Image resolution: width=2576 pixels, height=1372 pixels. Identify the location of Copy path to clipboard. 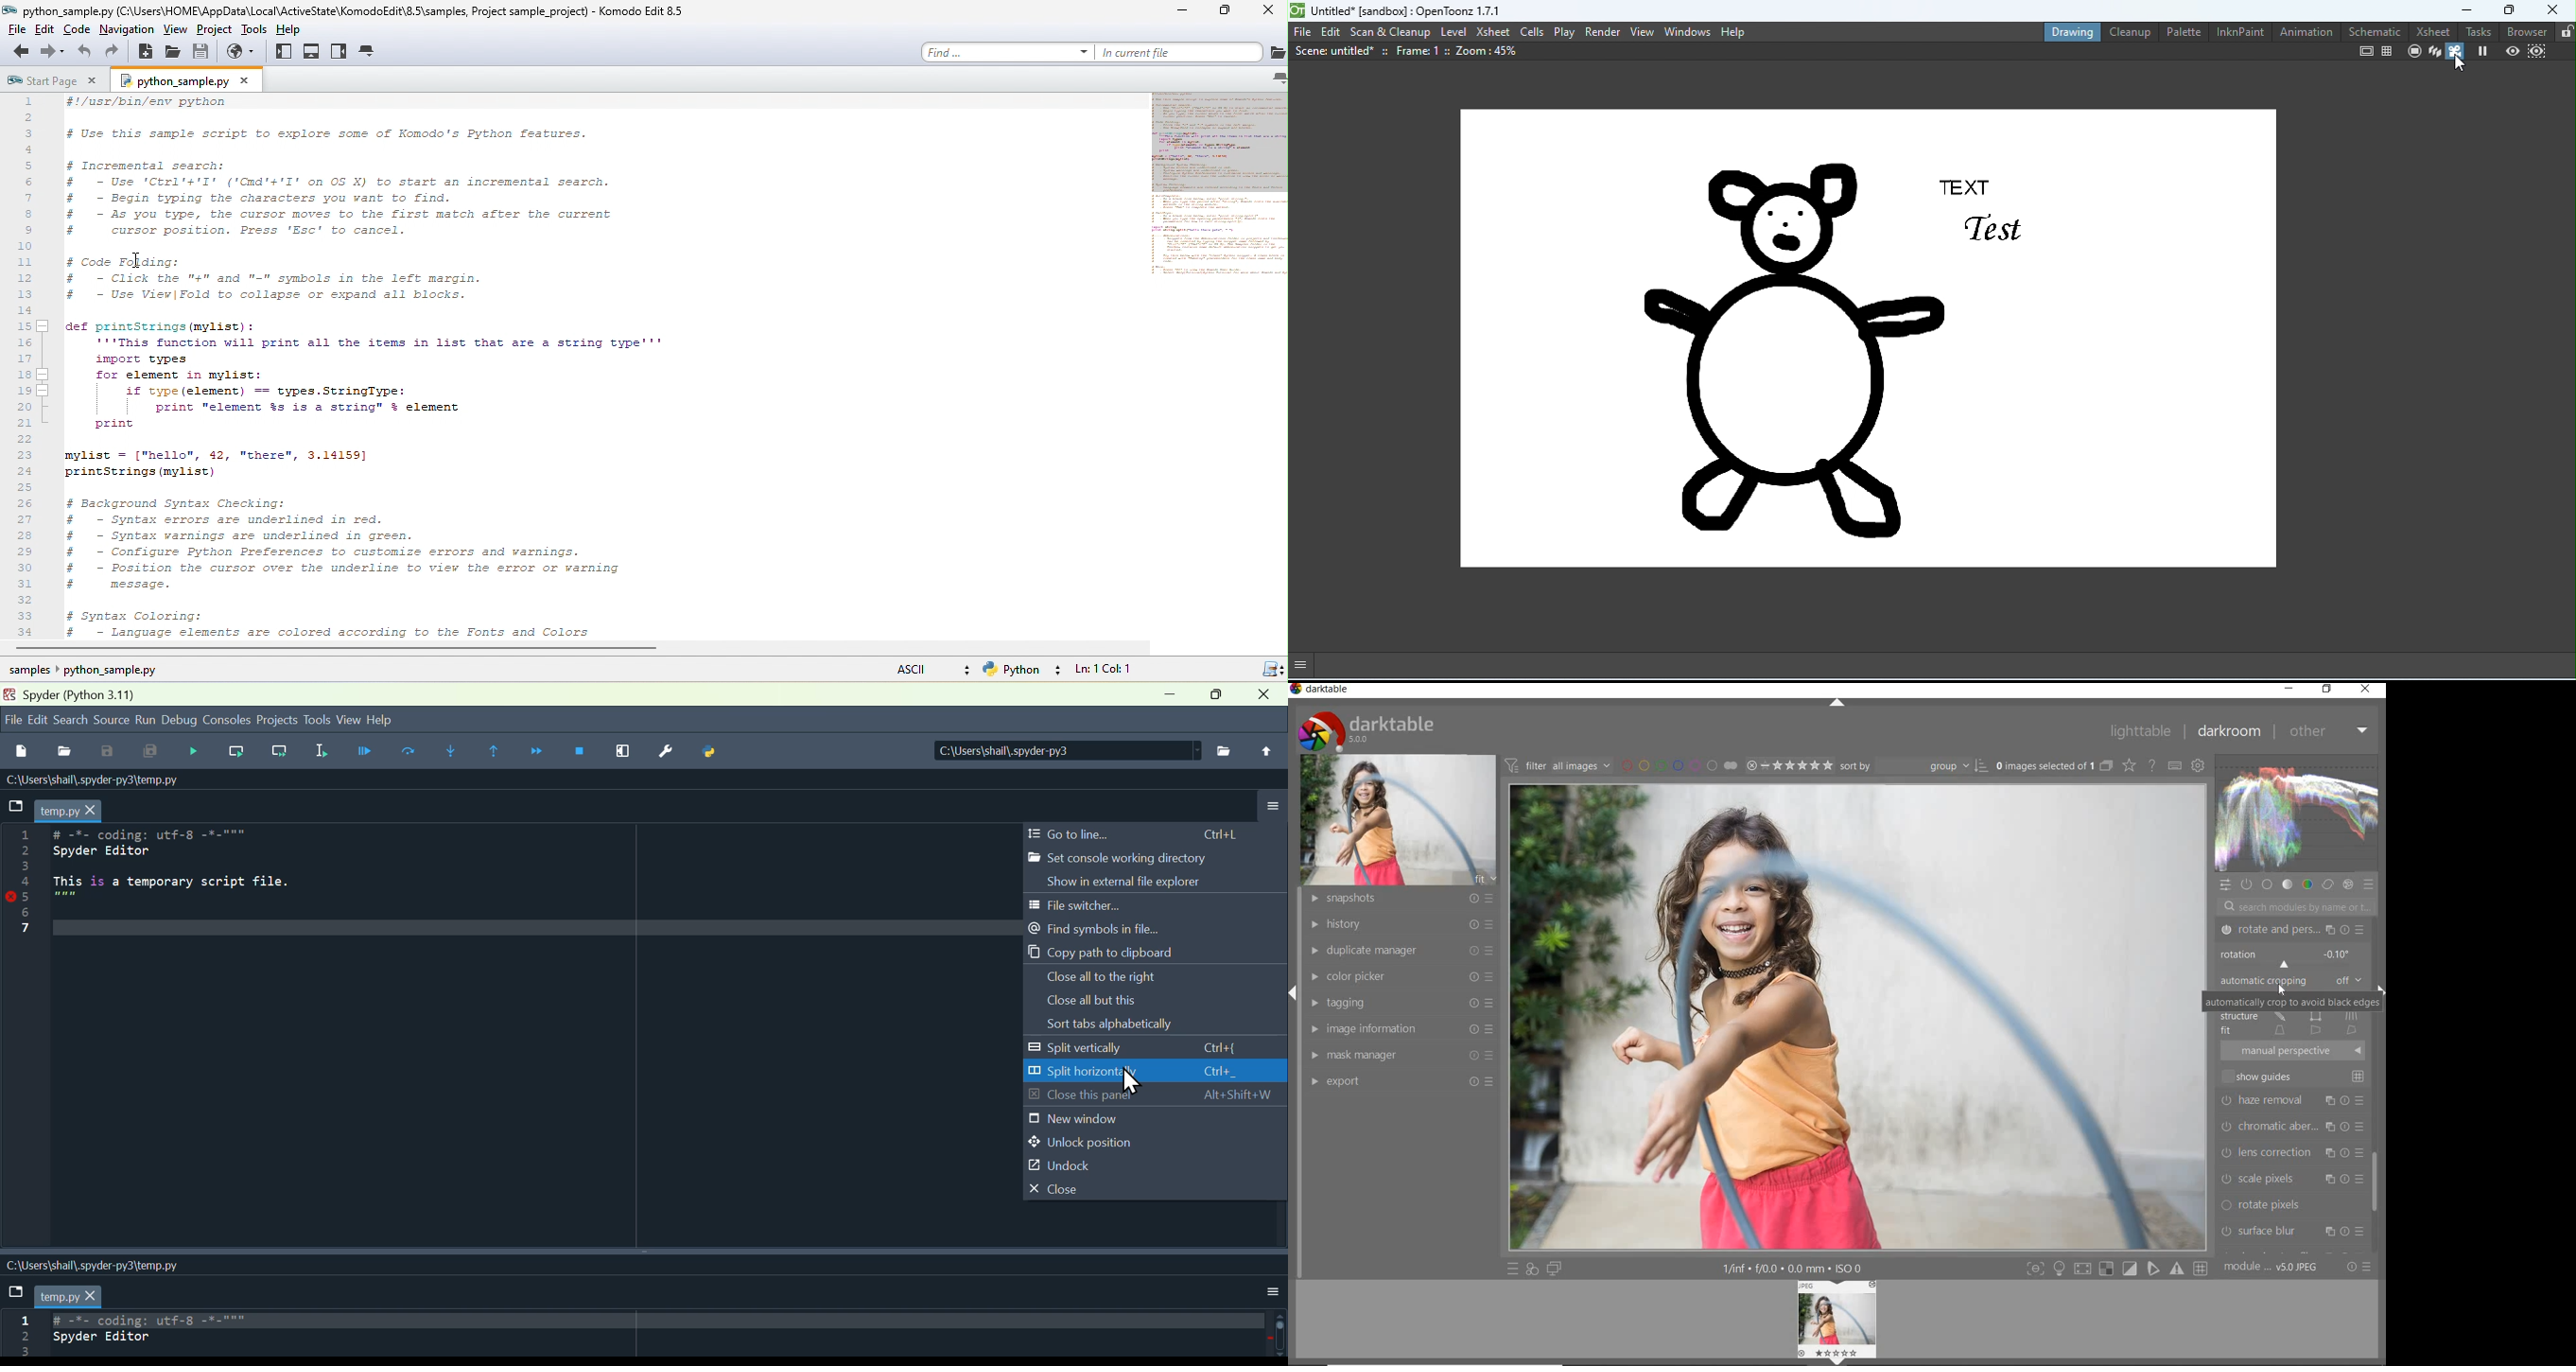
(1100, 953).